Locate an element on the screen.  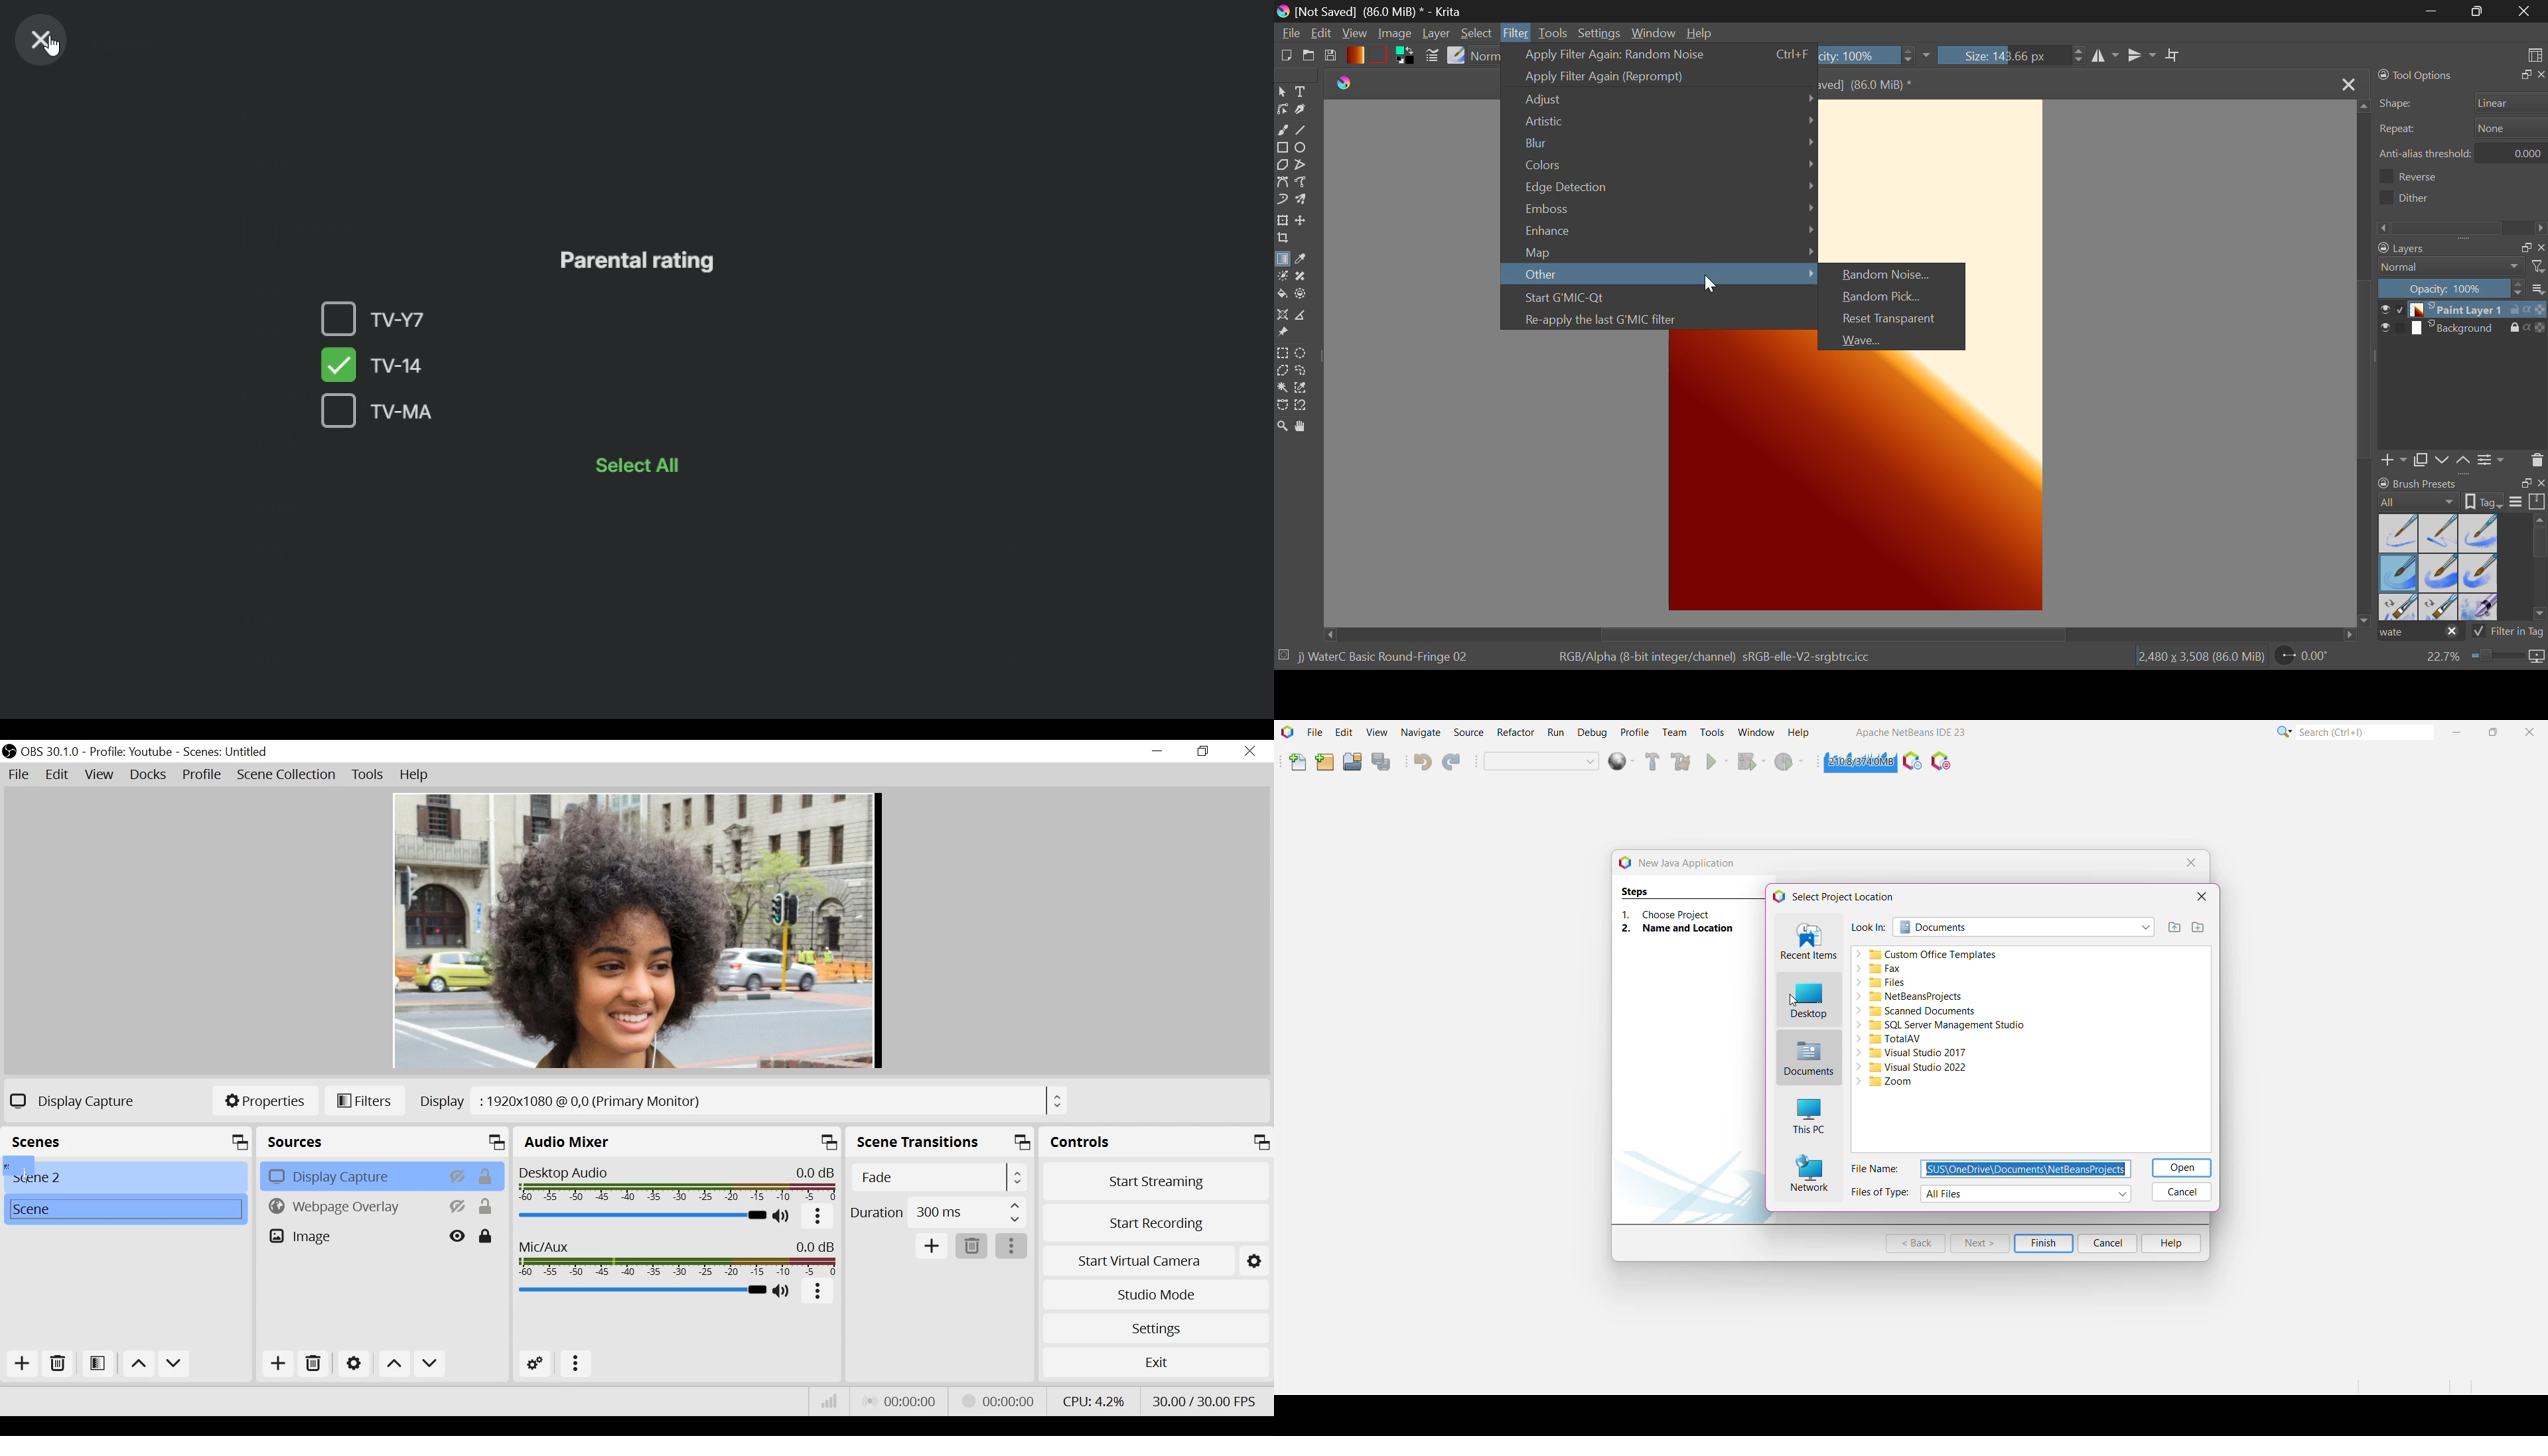
more options is located at coordinates (818, 1291).